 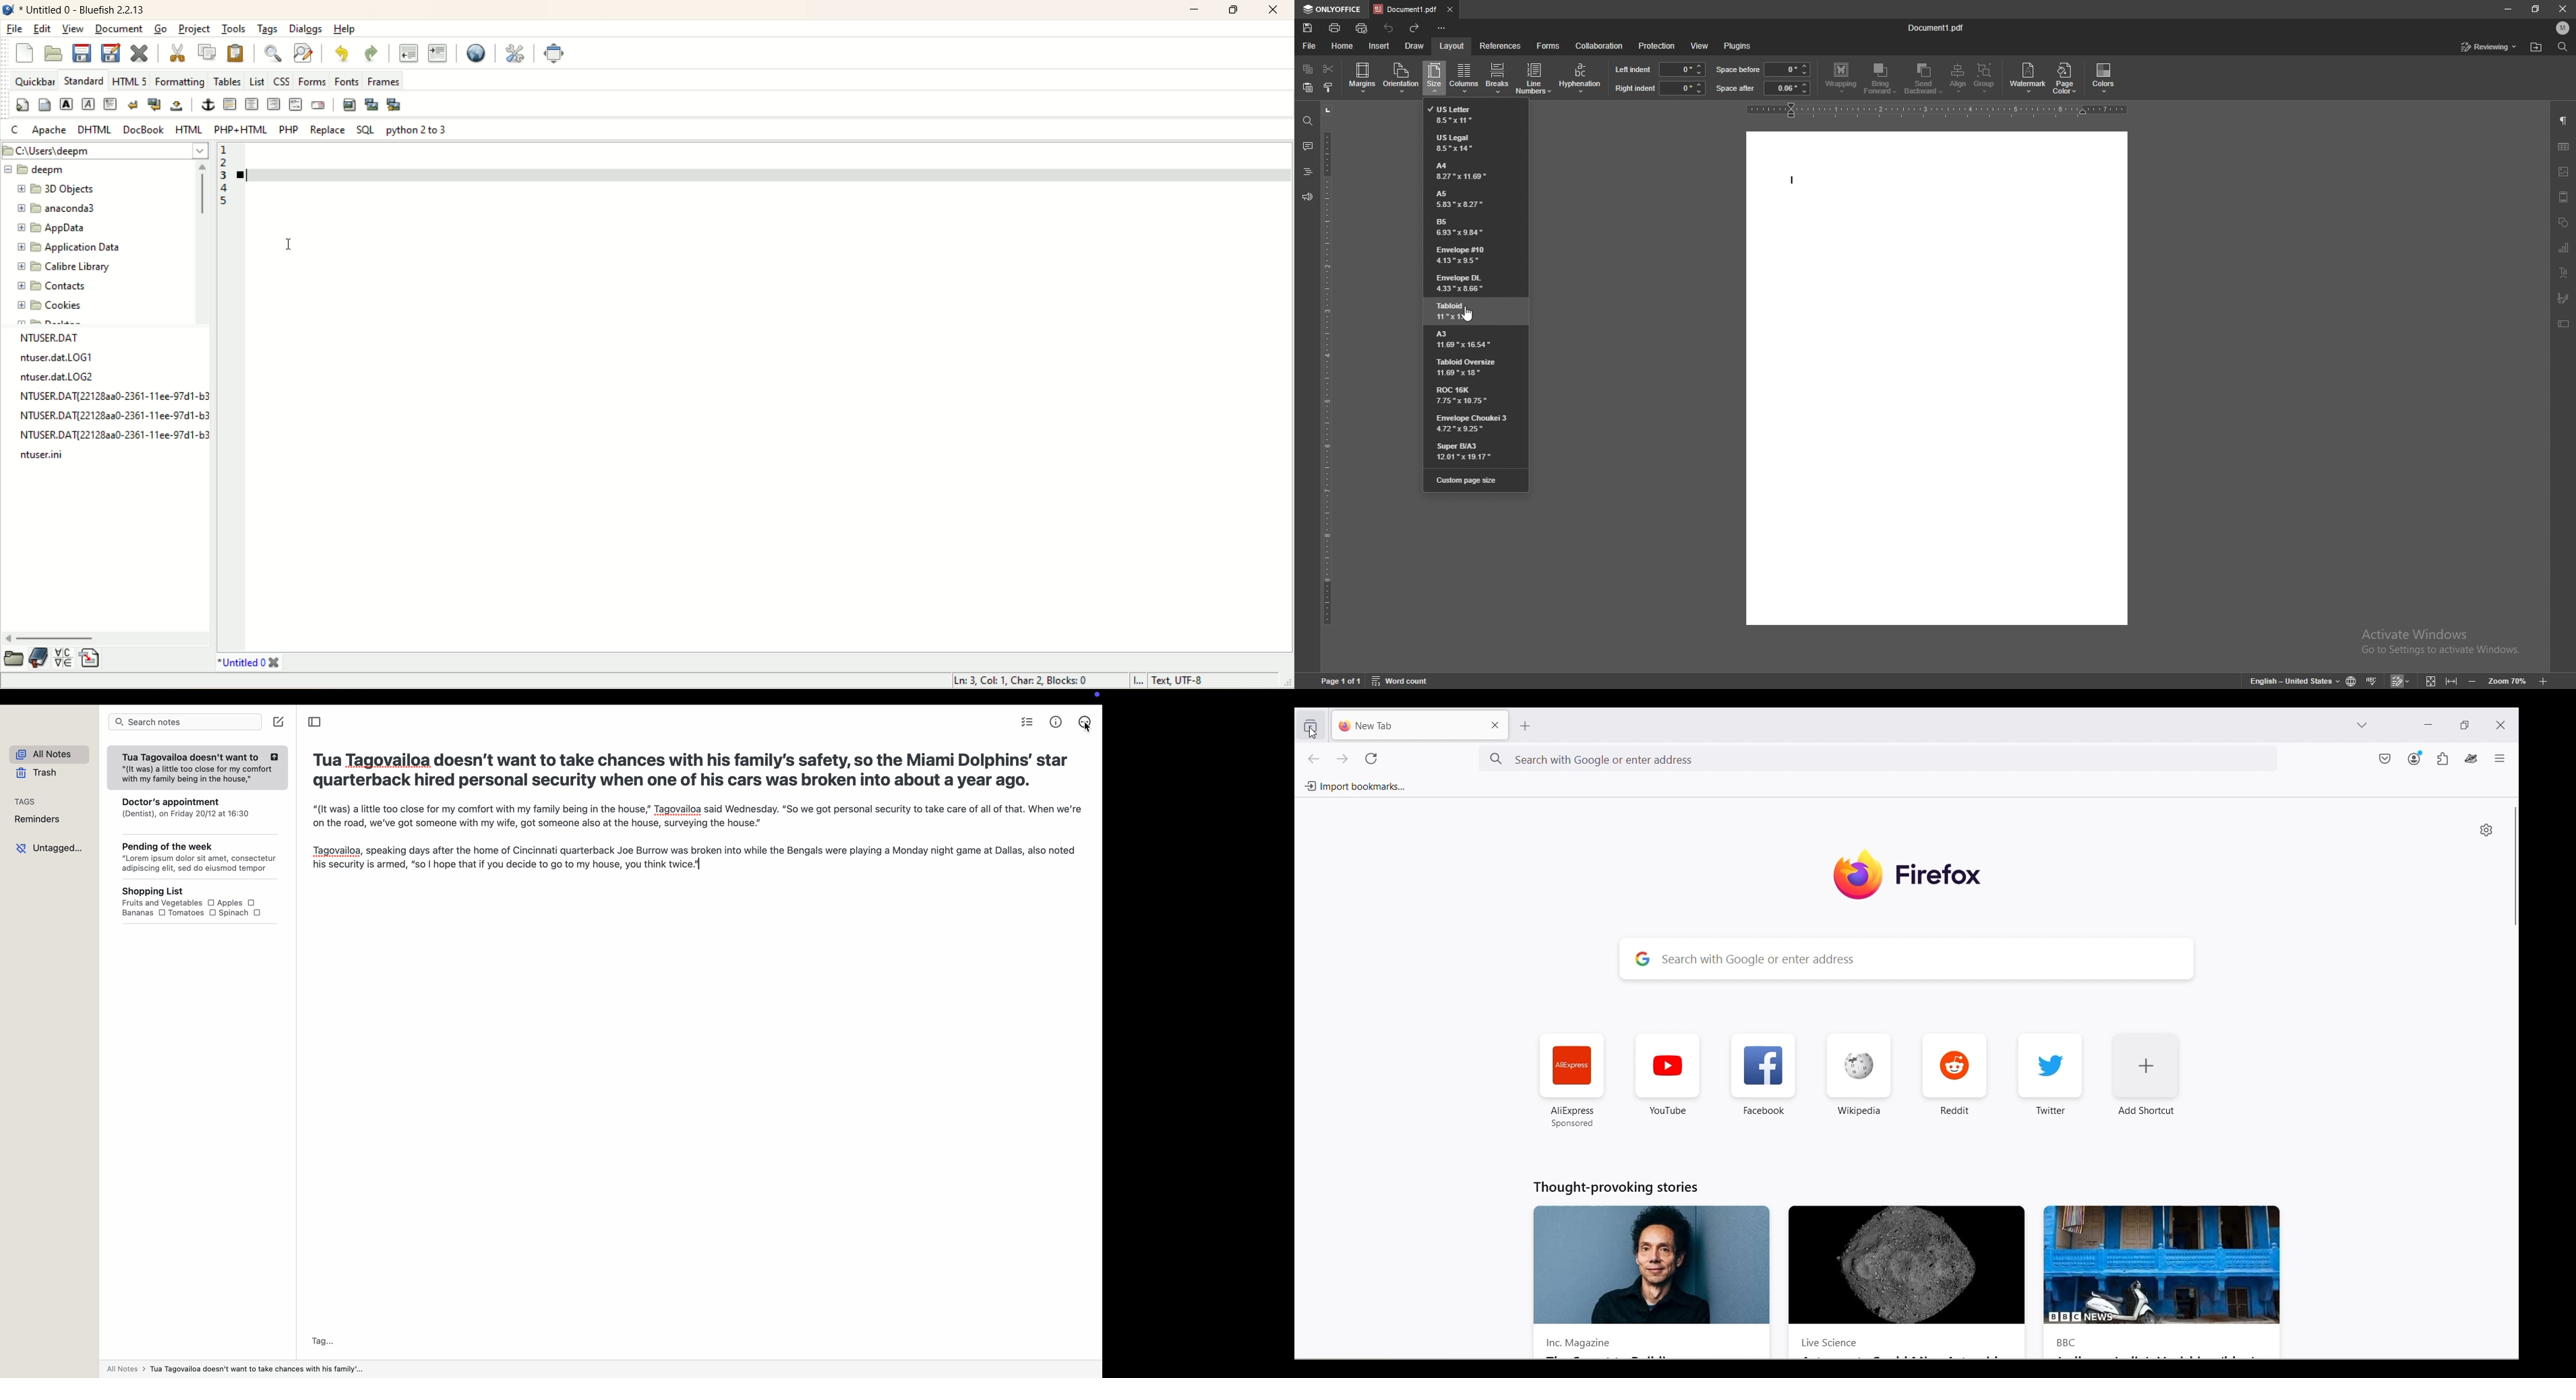 What do you see at coordinates (1471, 340) in the screenshot?
I see `a3` at bounding box center [1471, 340].